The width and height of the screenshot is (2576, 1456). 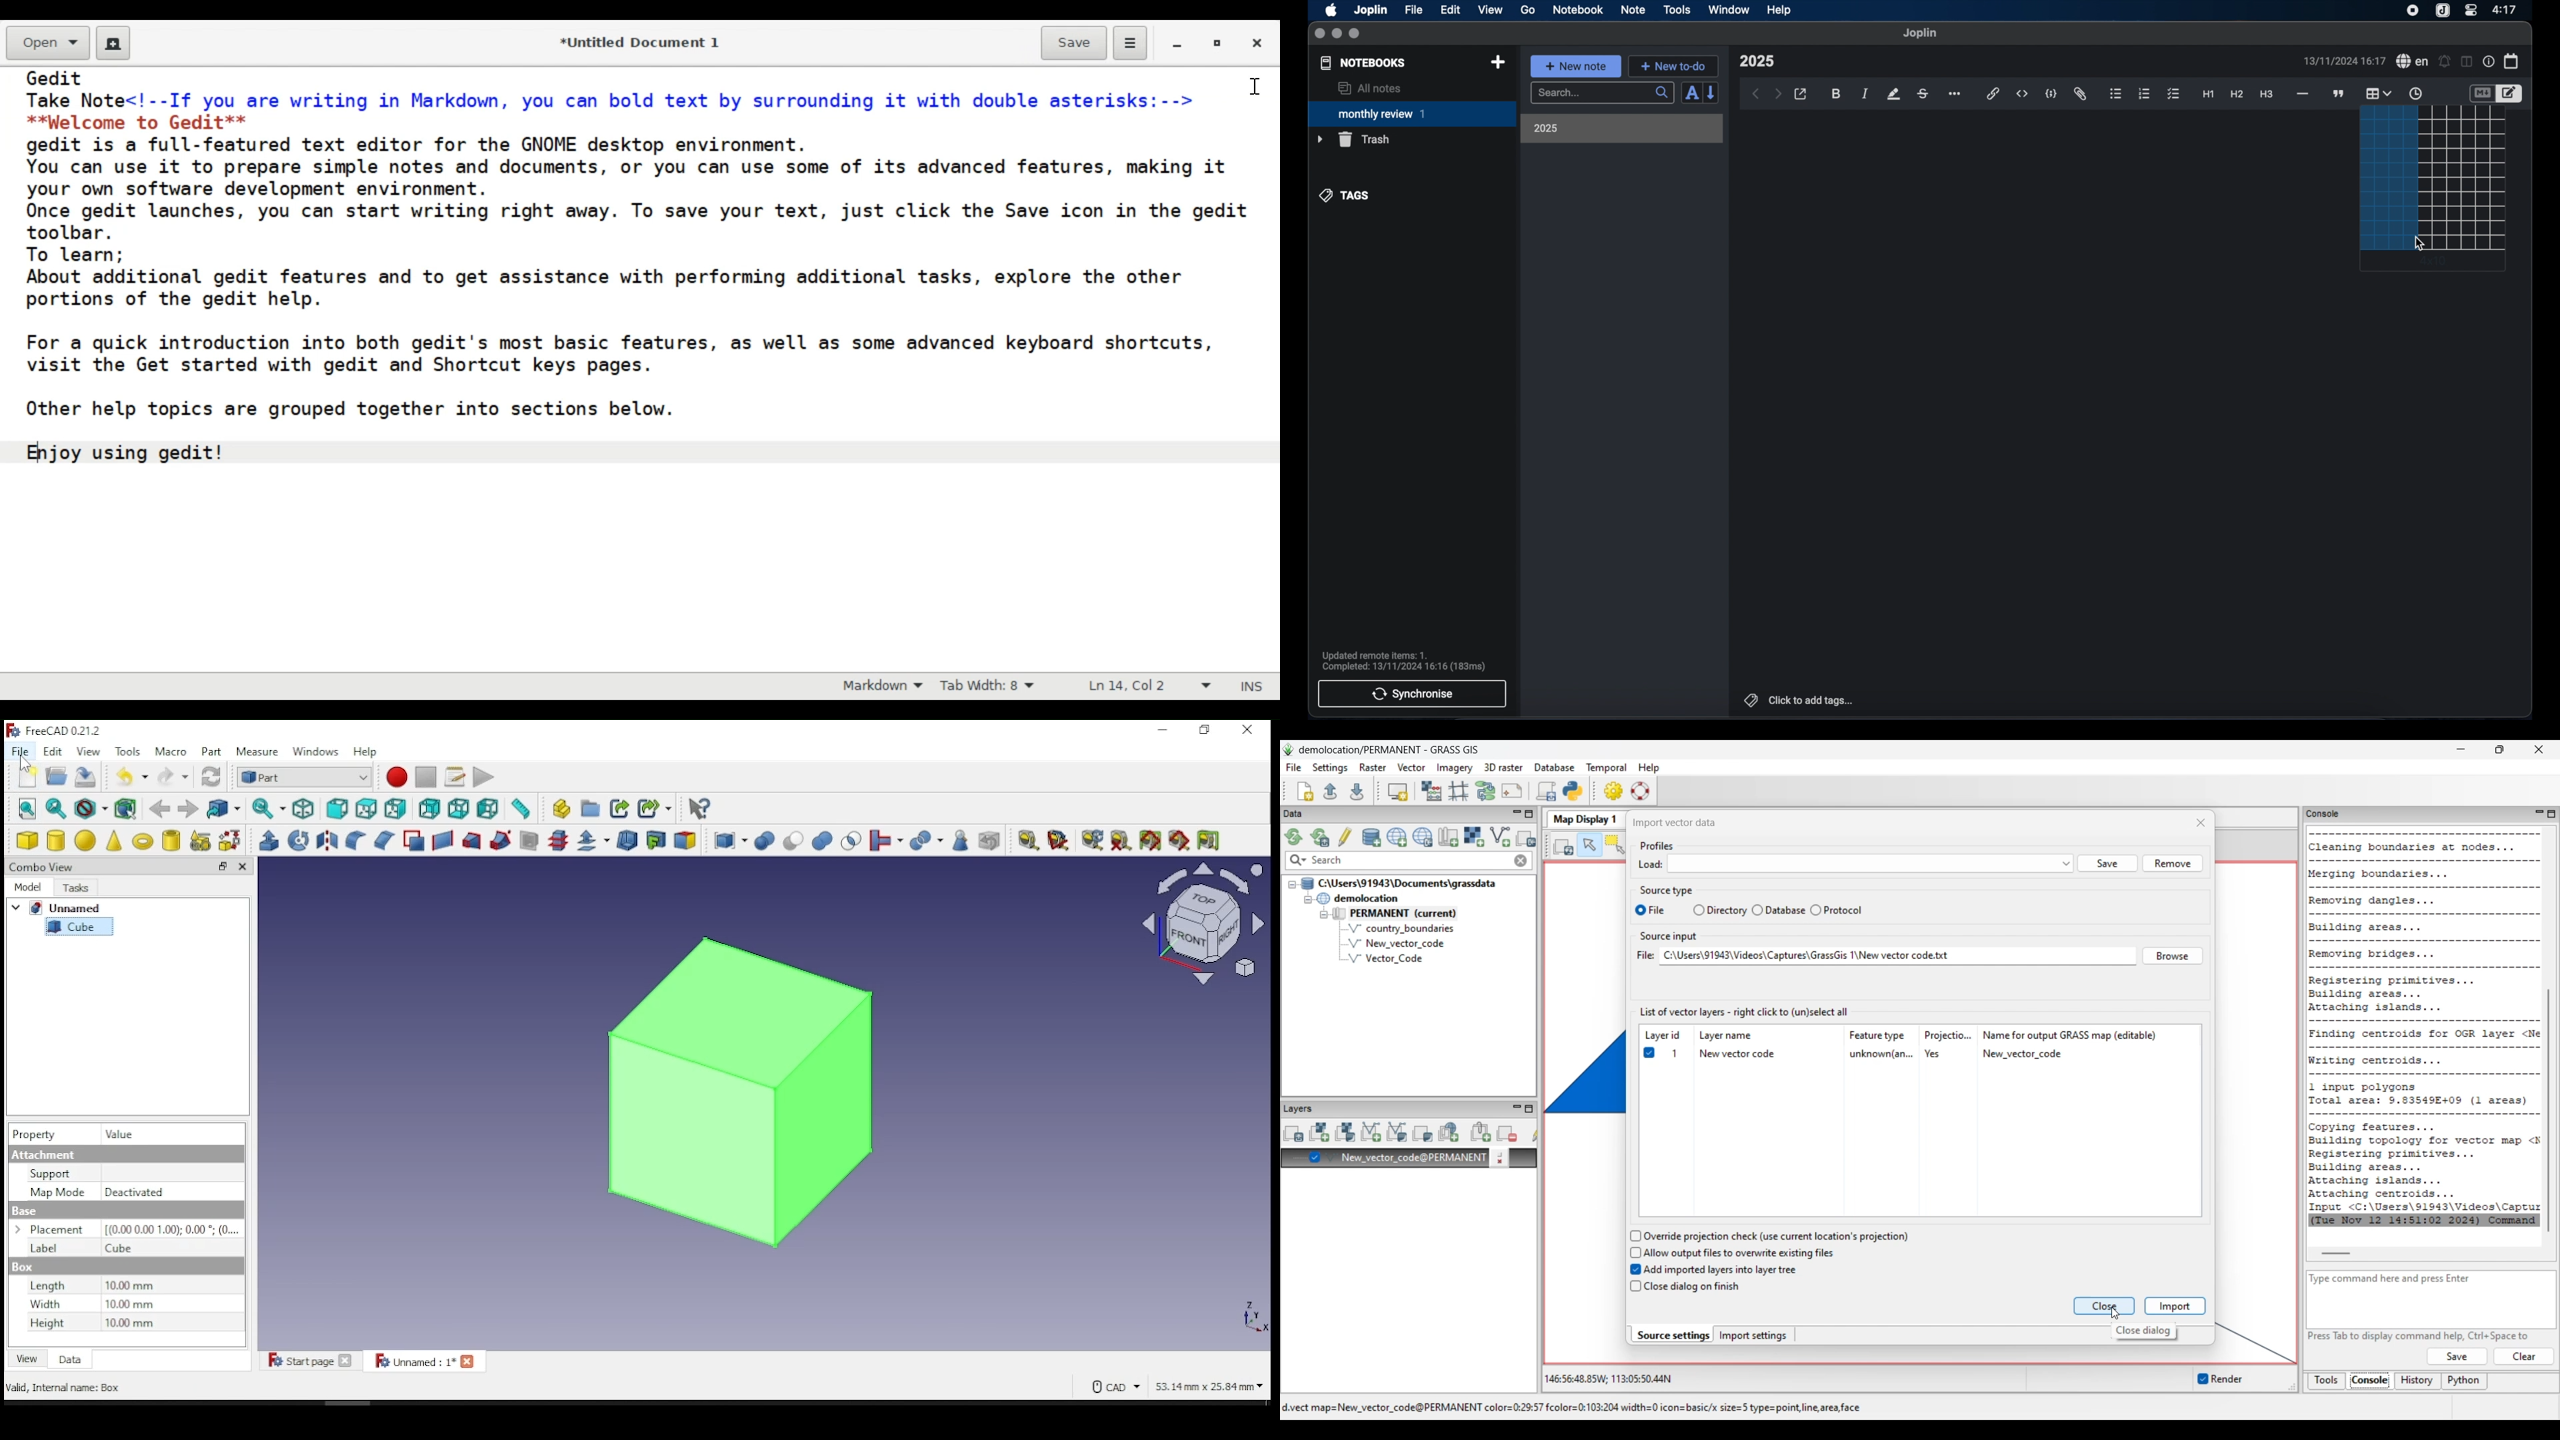 I want to click on forward, so click(x=187, y=809).